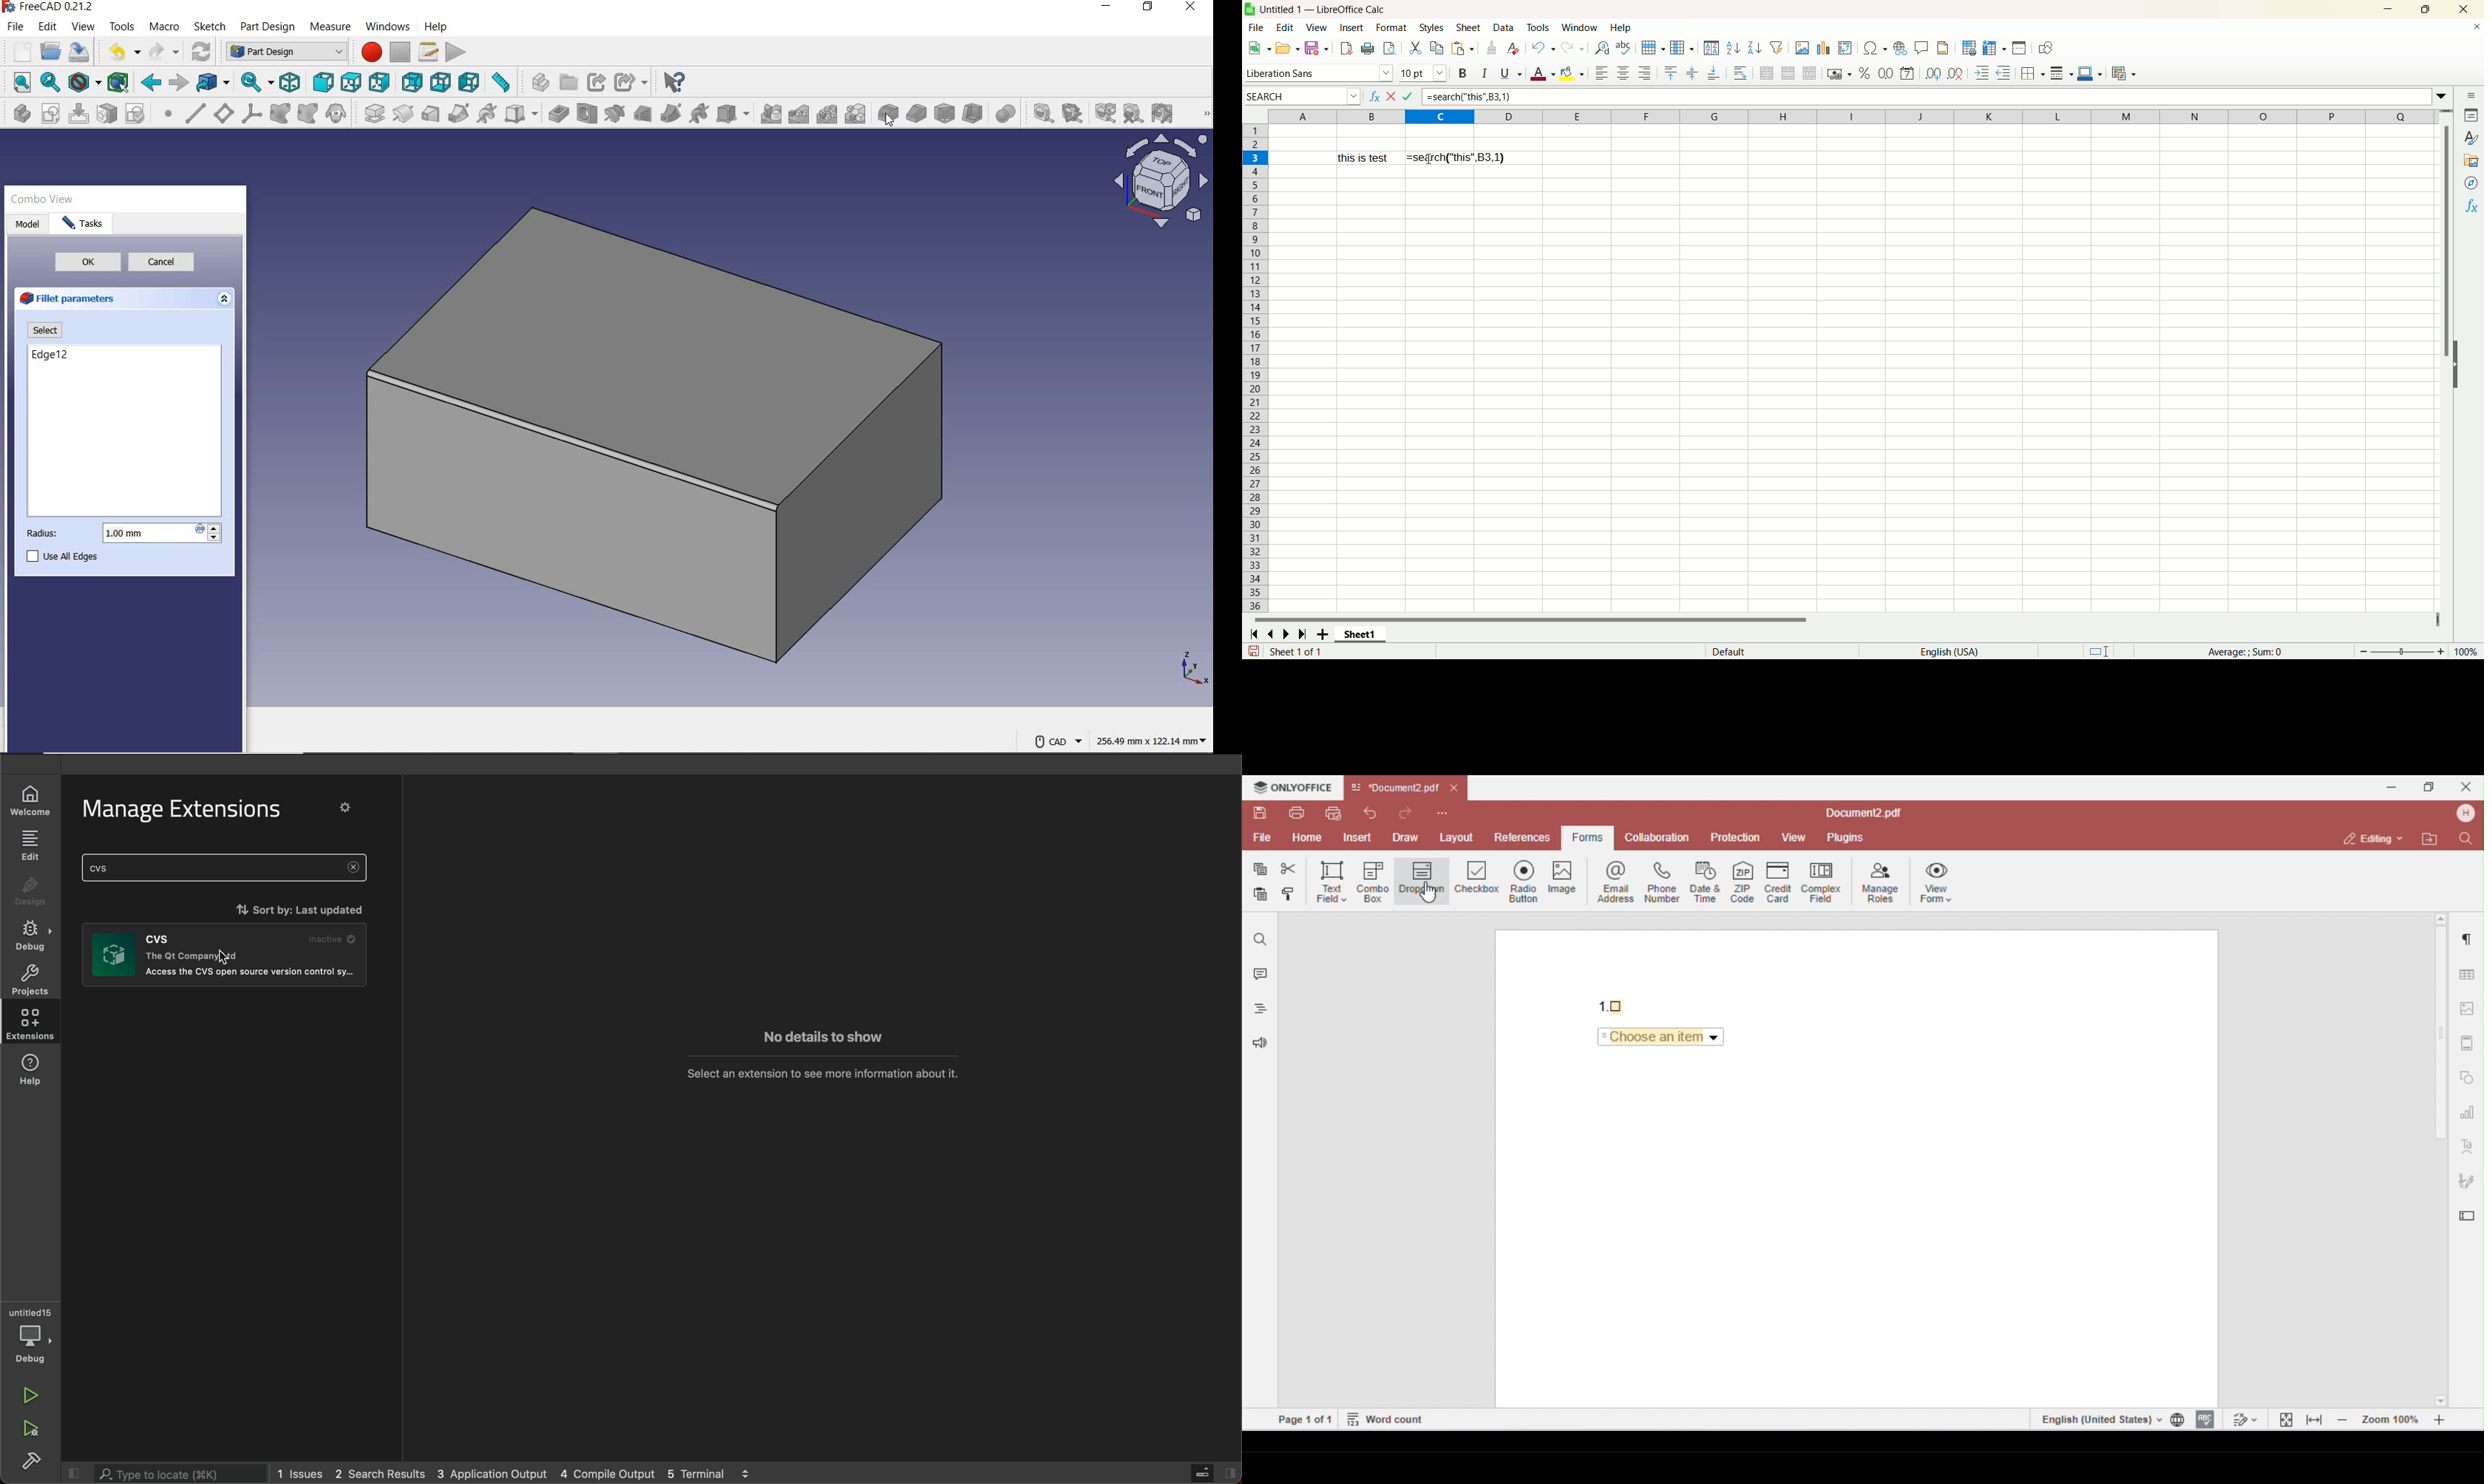 The width and height of the screenshot is (2492, 1484). I want to click on tools, so click(1538, 28).